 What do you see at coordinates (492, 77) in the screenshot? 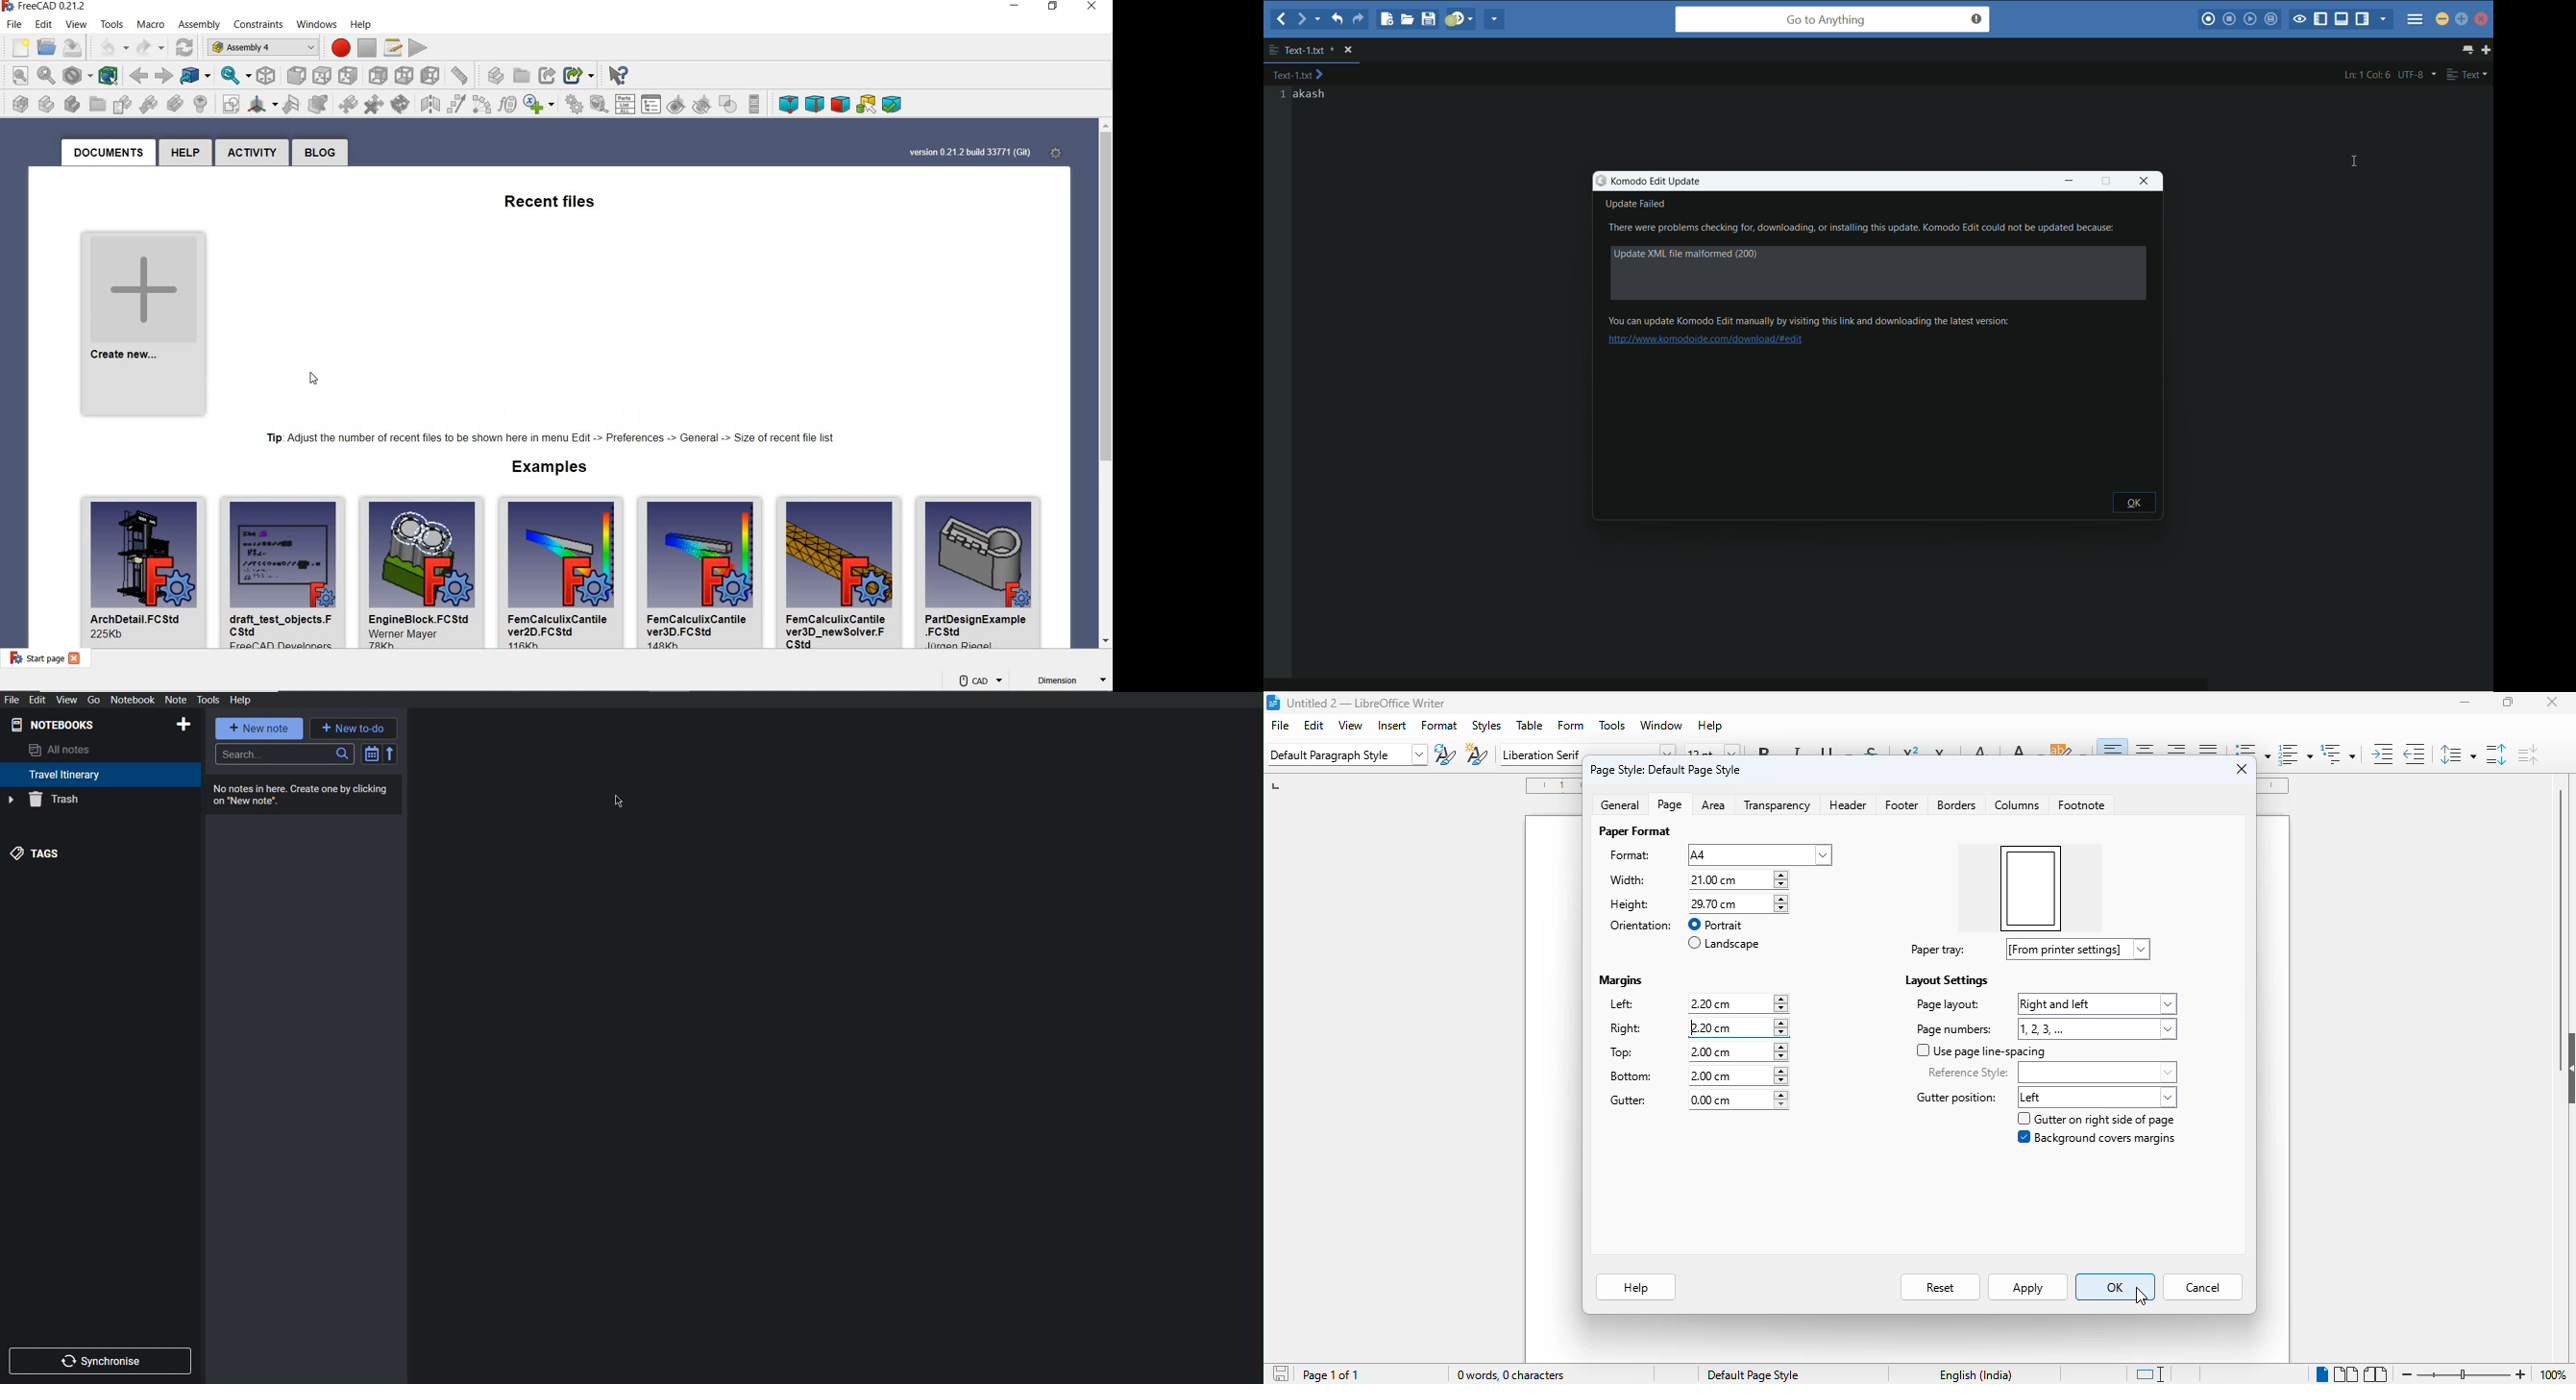
I see `create part` at bounding box center [492, 77].